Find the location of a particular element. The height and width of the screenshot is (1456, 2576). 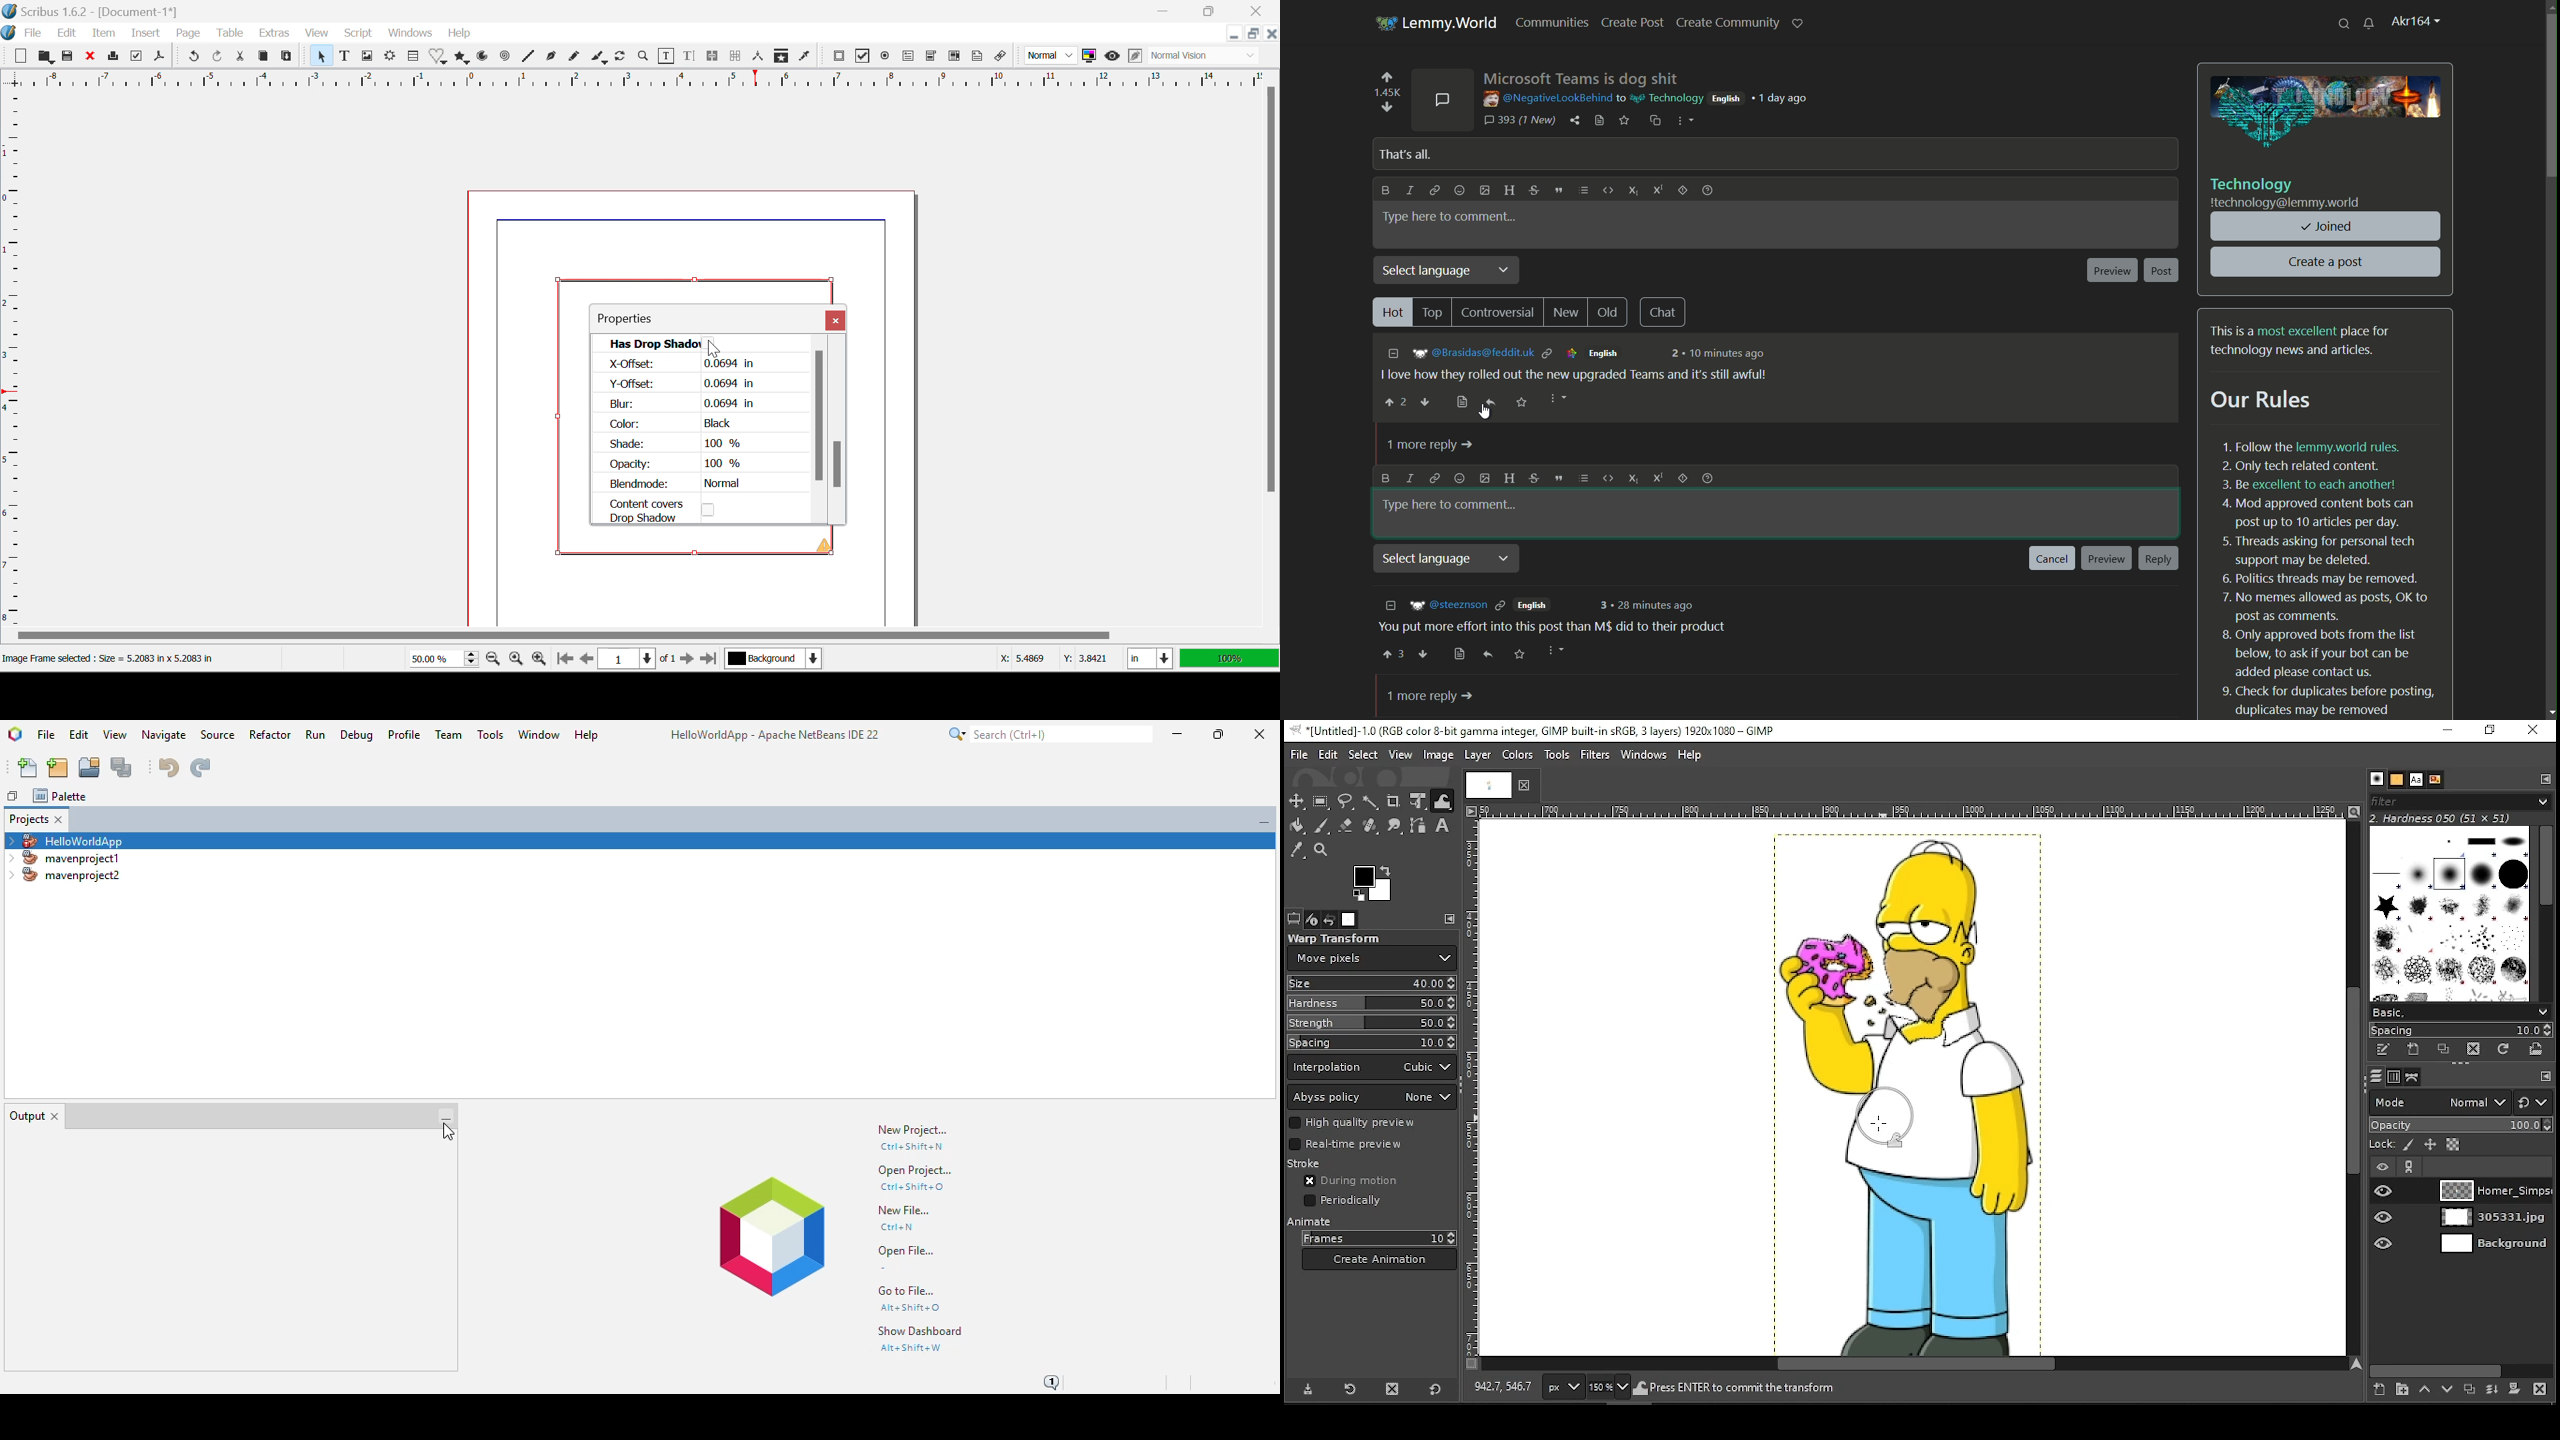

preview is located at coordinates (2111, 271).